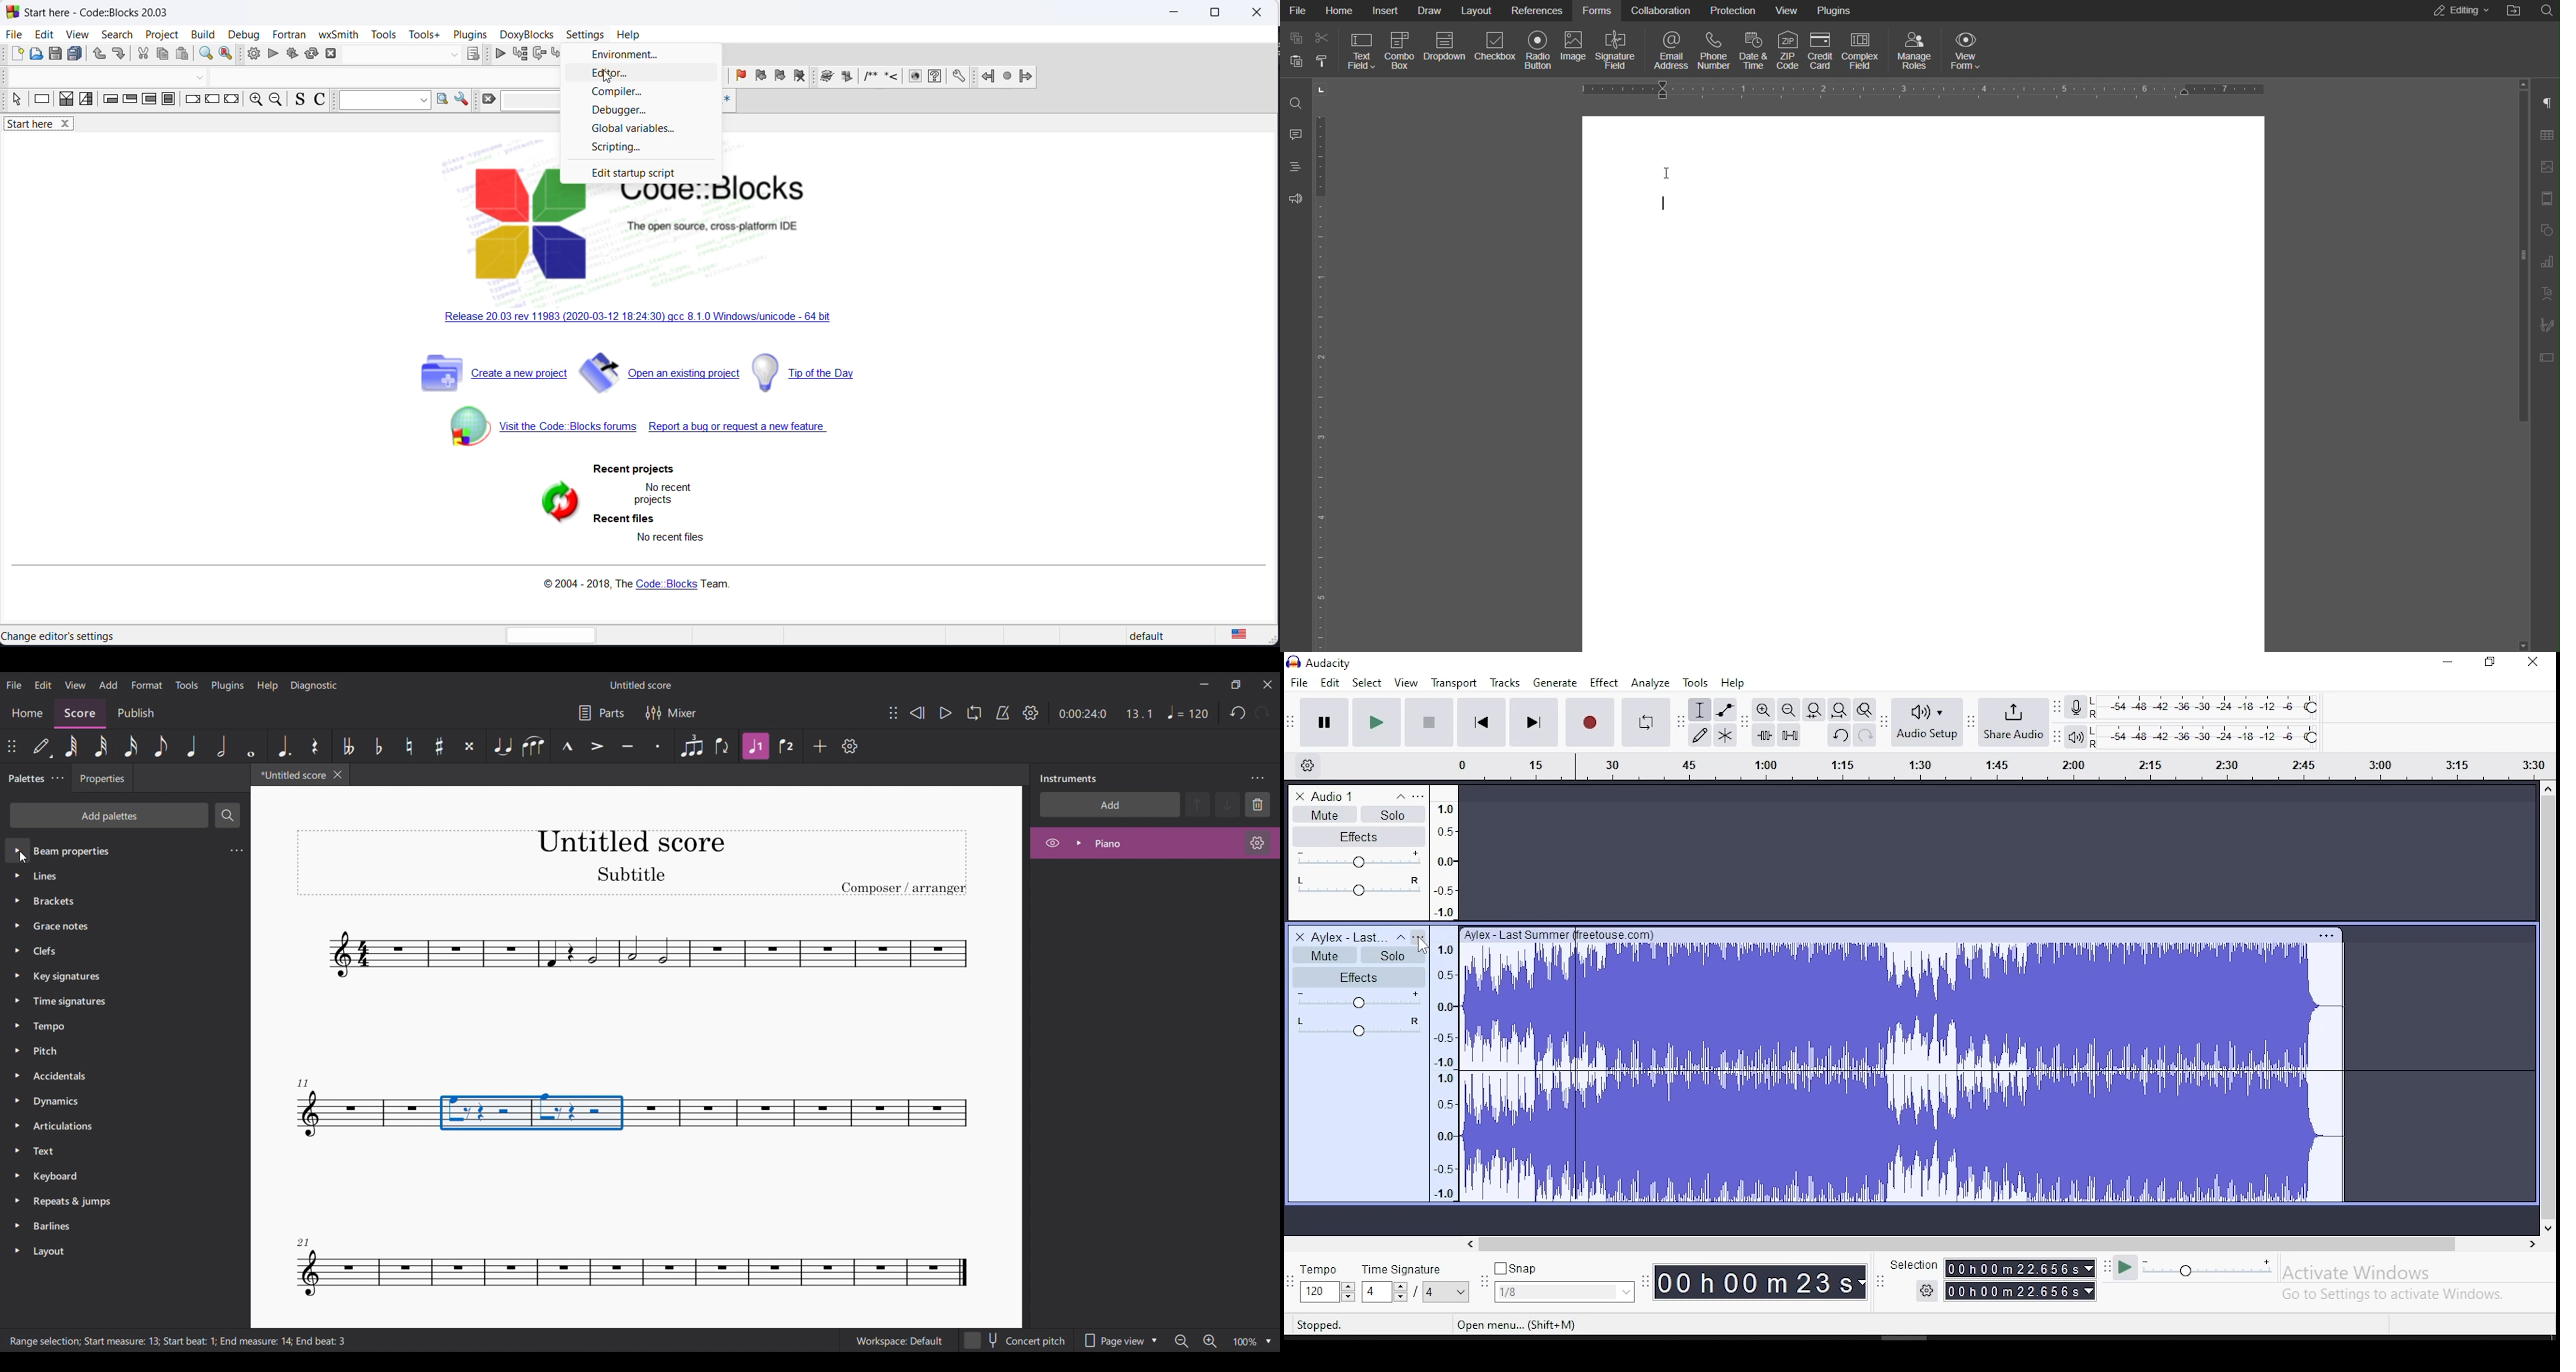 The height and width of the screenshot is (1372, 2576). What do you see at coordinates (1404, 1271) in the screenshot?
I see `time signature` at bounding box center [1404, 1271].